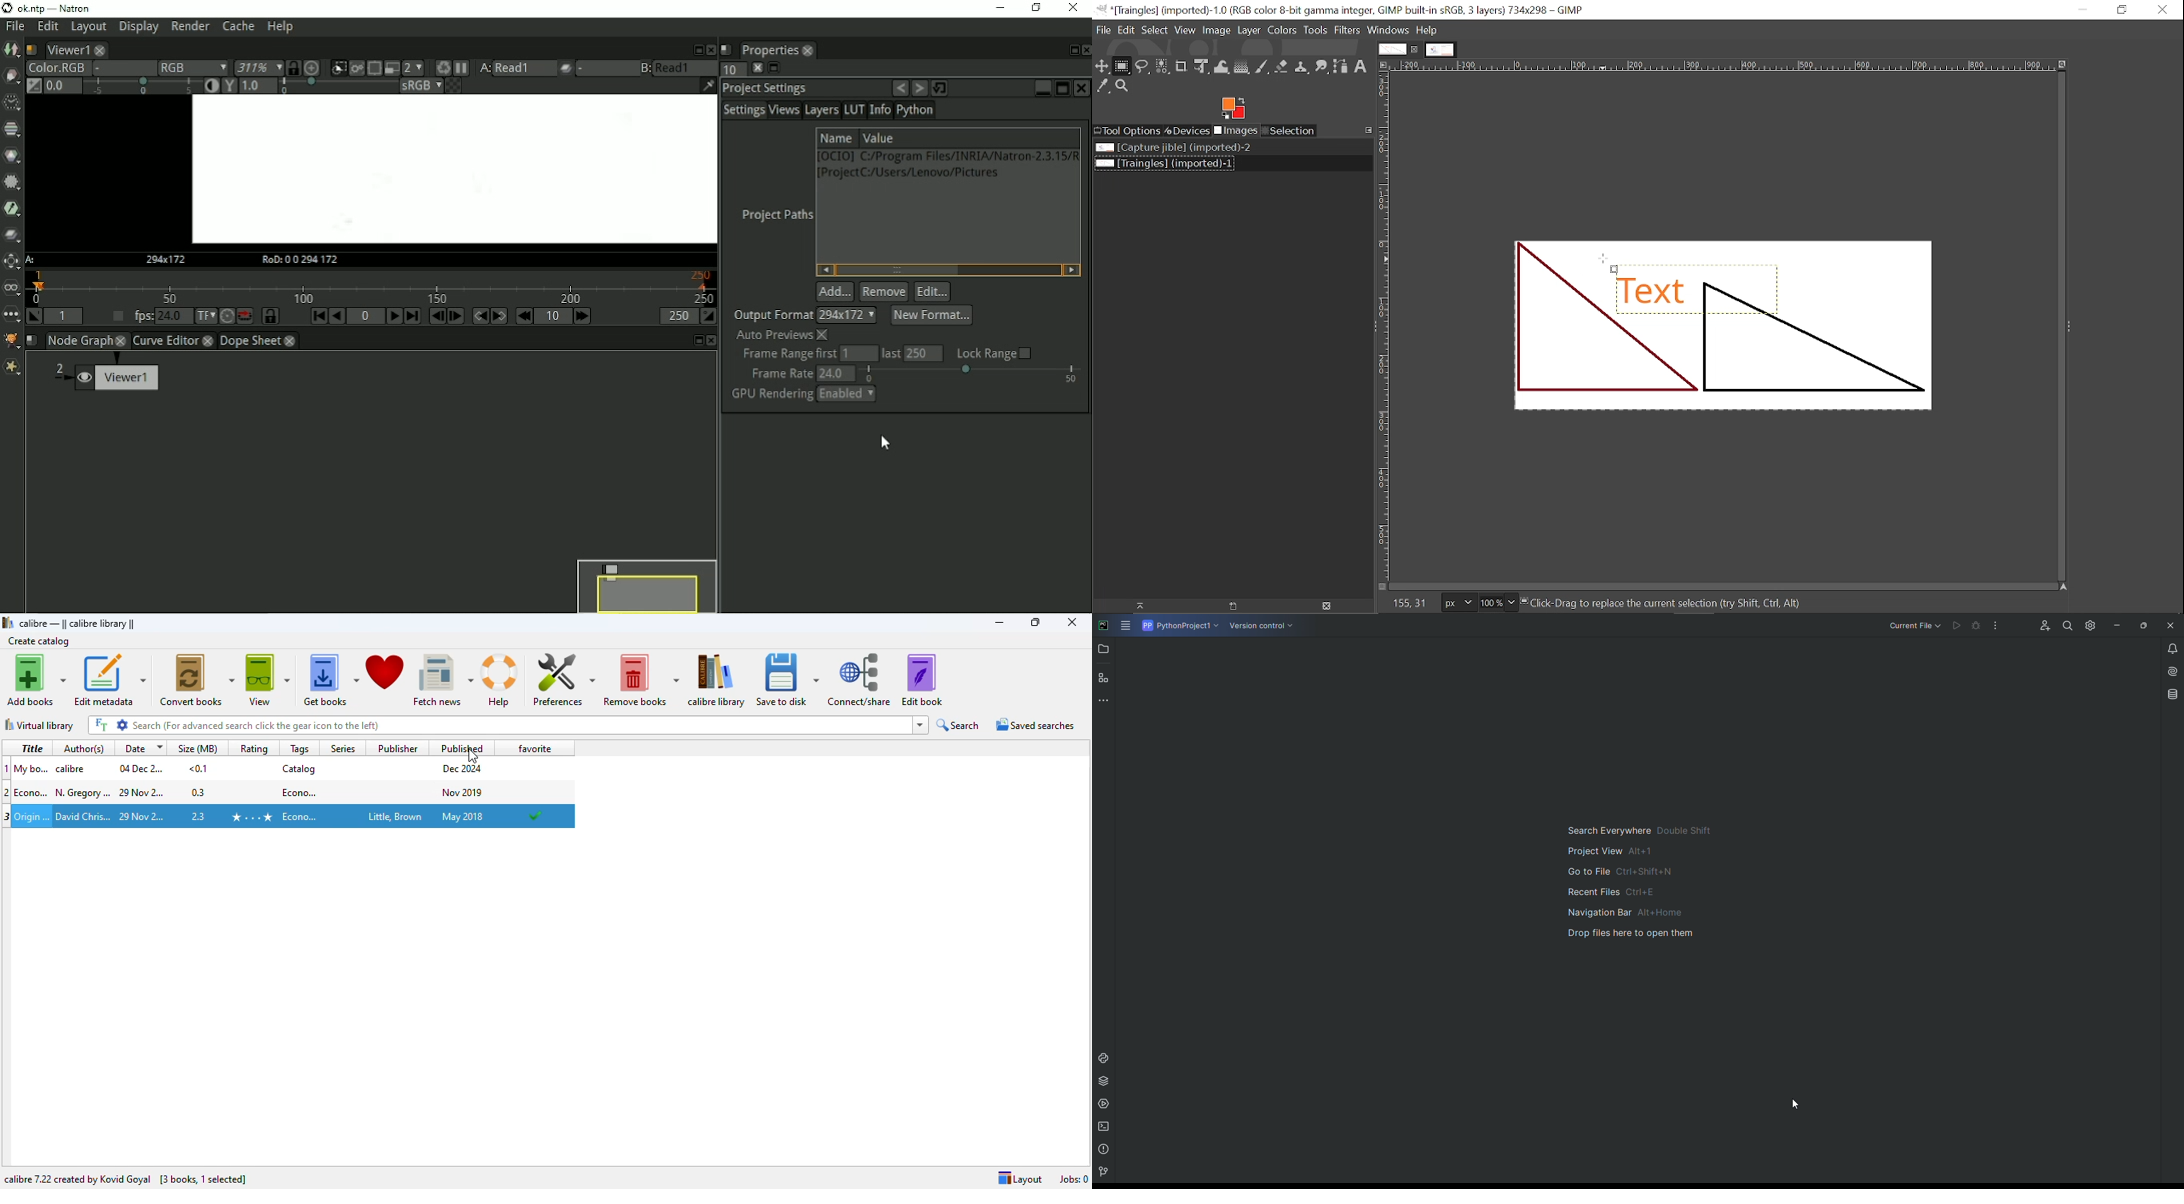  I want to click on Minimize, so click(998, 7).